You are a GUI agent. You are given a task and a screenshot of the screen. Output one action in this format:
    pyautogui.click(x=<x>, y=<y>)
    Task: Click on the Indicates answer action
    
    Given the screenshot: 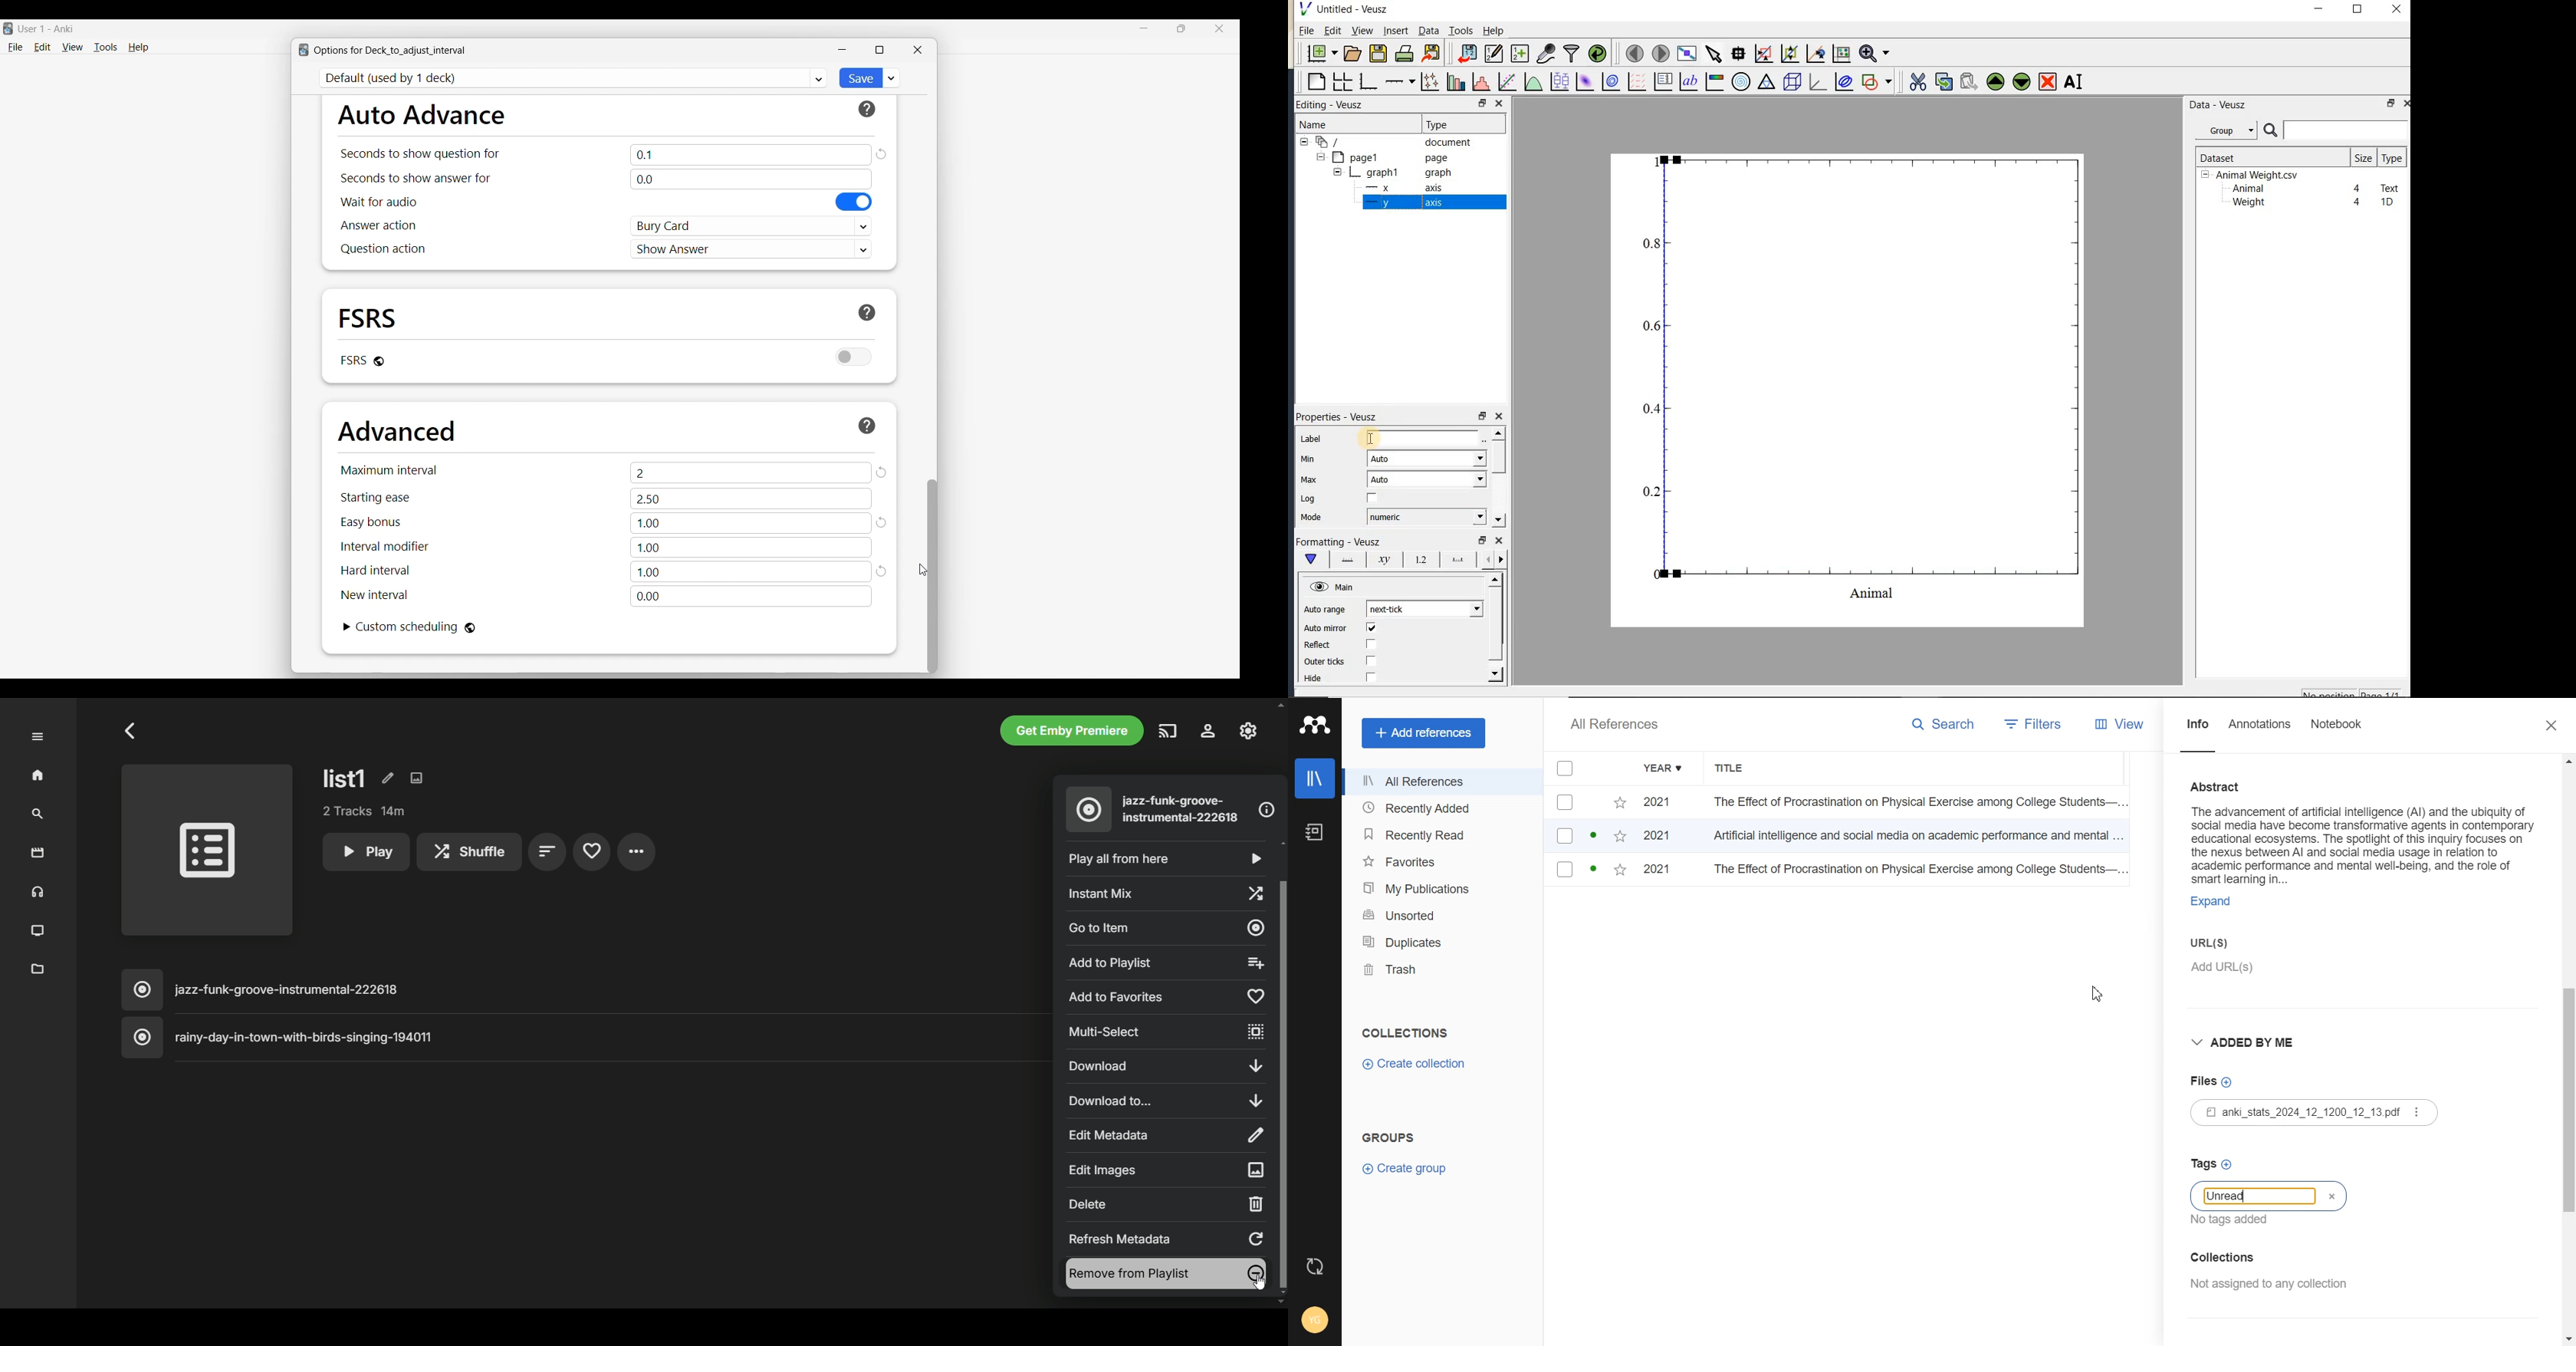 What is the action you would take?
    pyautogui.click(x=379, y=225)
    